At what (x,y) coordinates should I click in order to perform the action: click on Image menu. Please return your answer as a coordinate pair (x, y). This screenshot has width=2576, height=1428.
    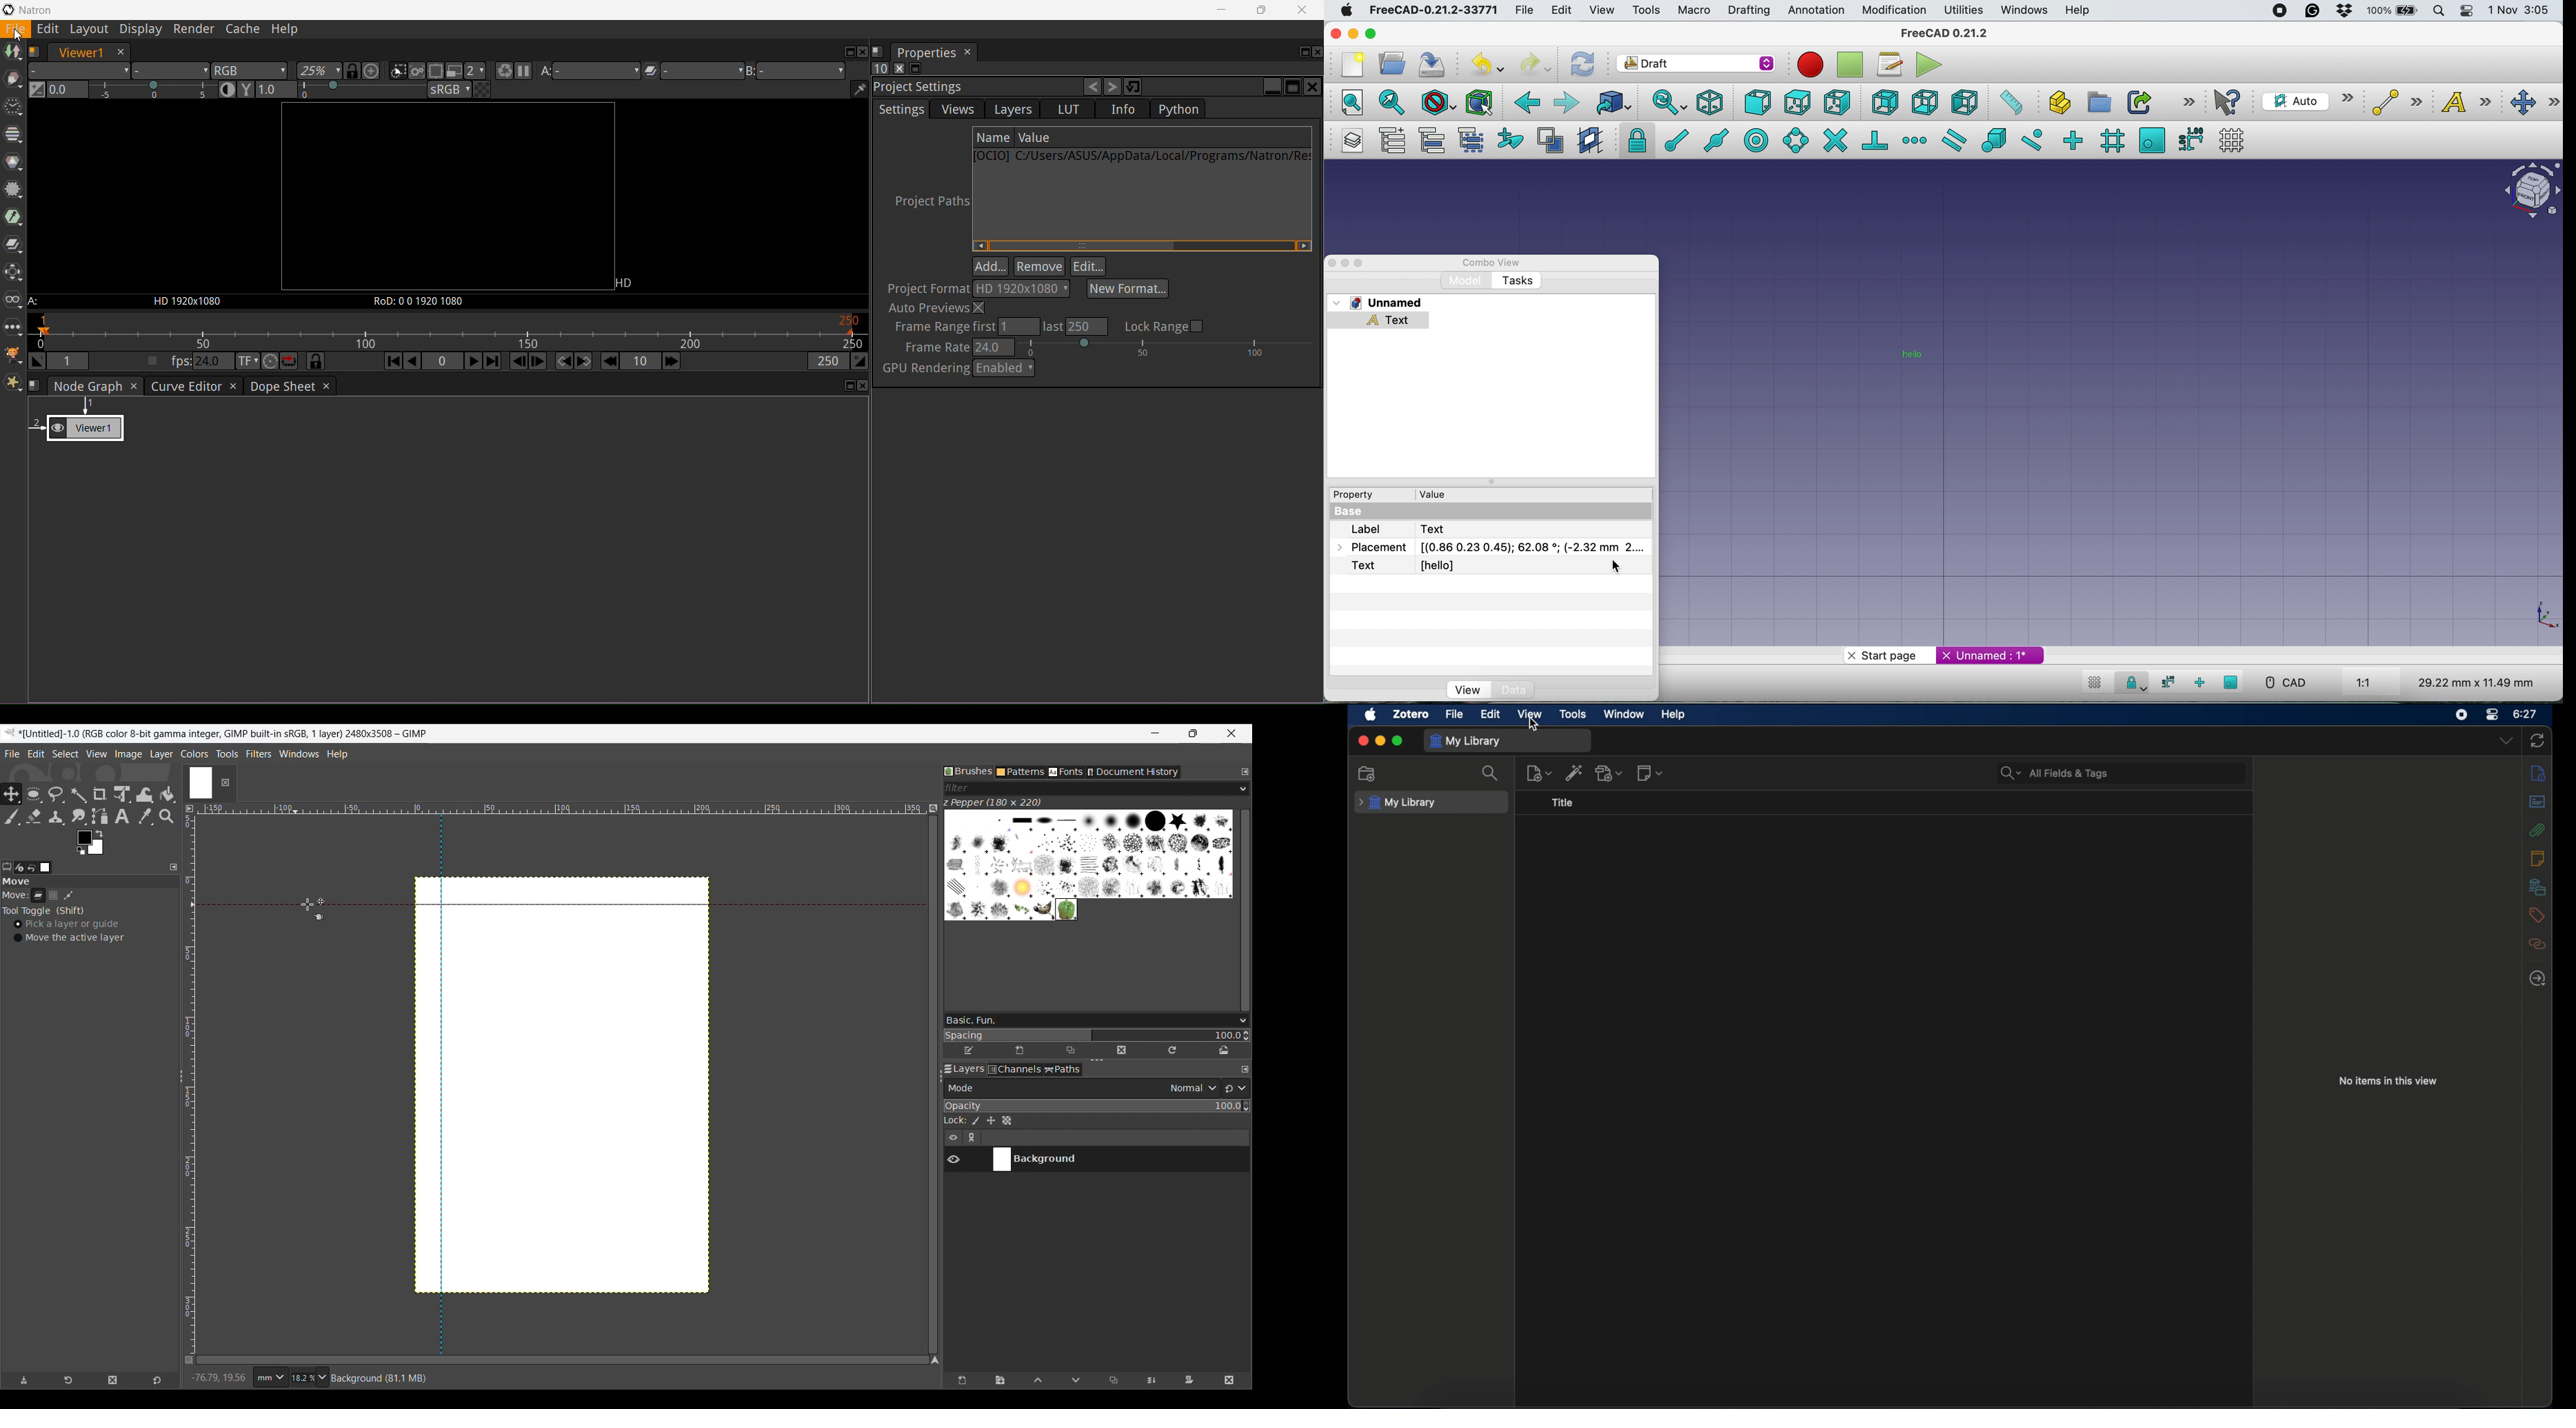
    Looking at the image, I should click on (129, 755).